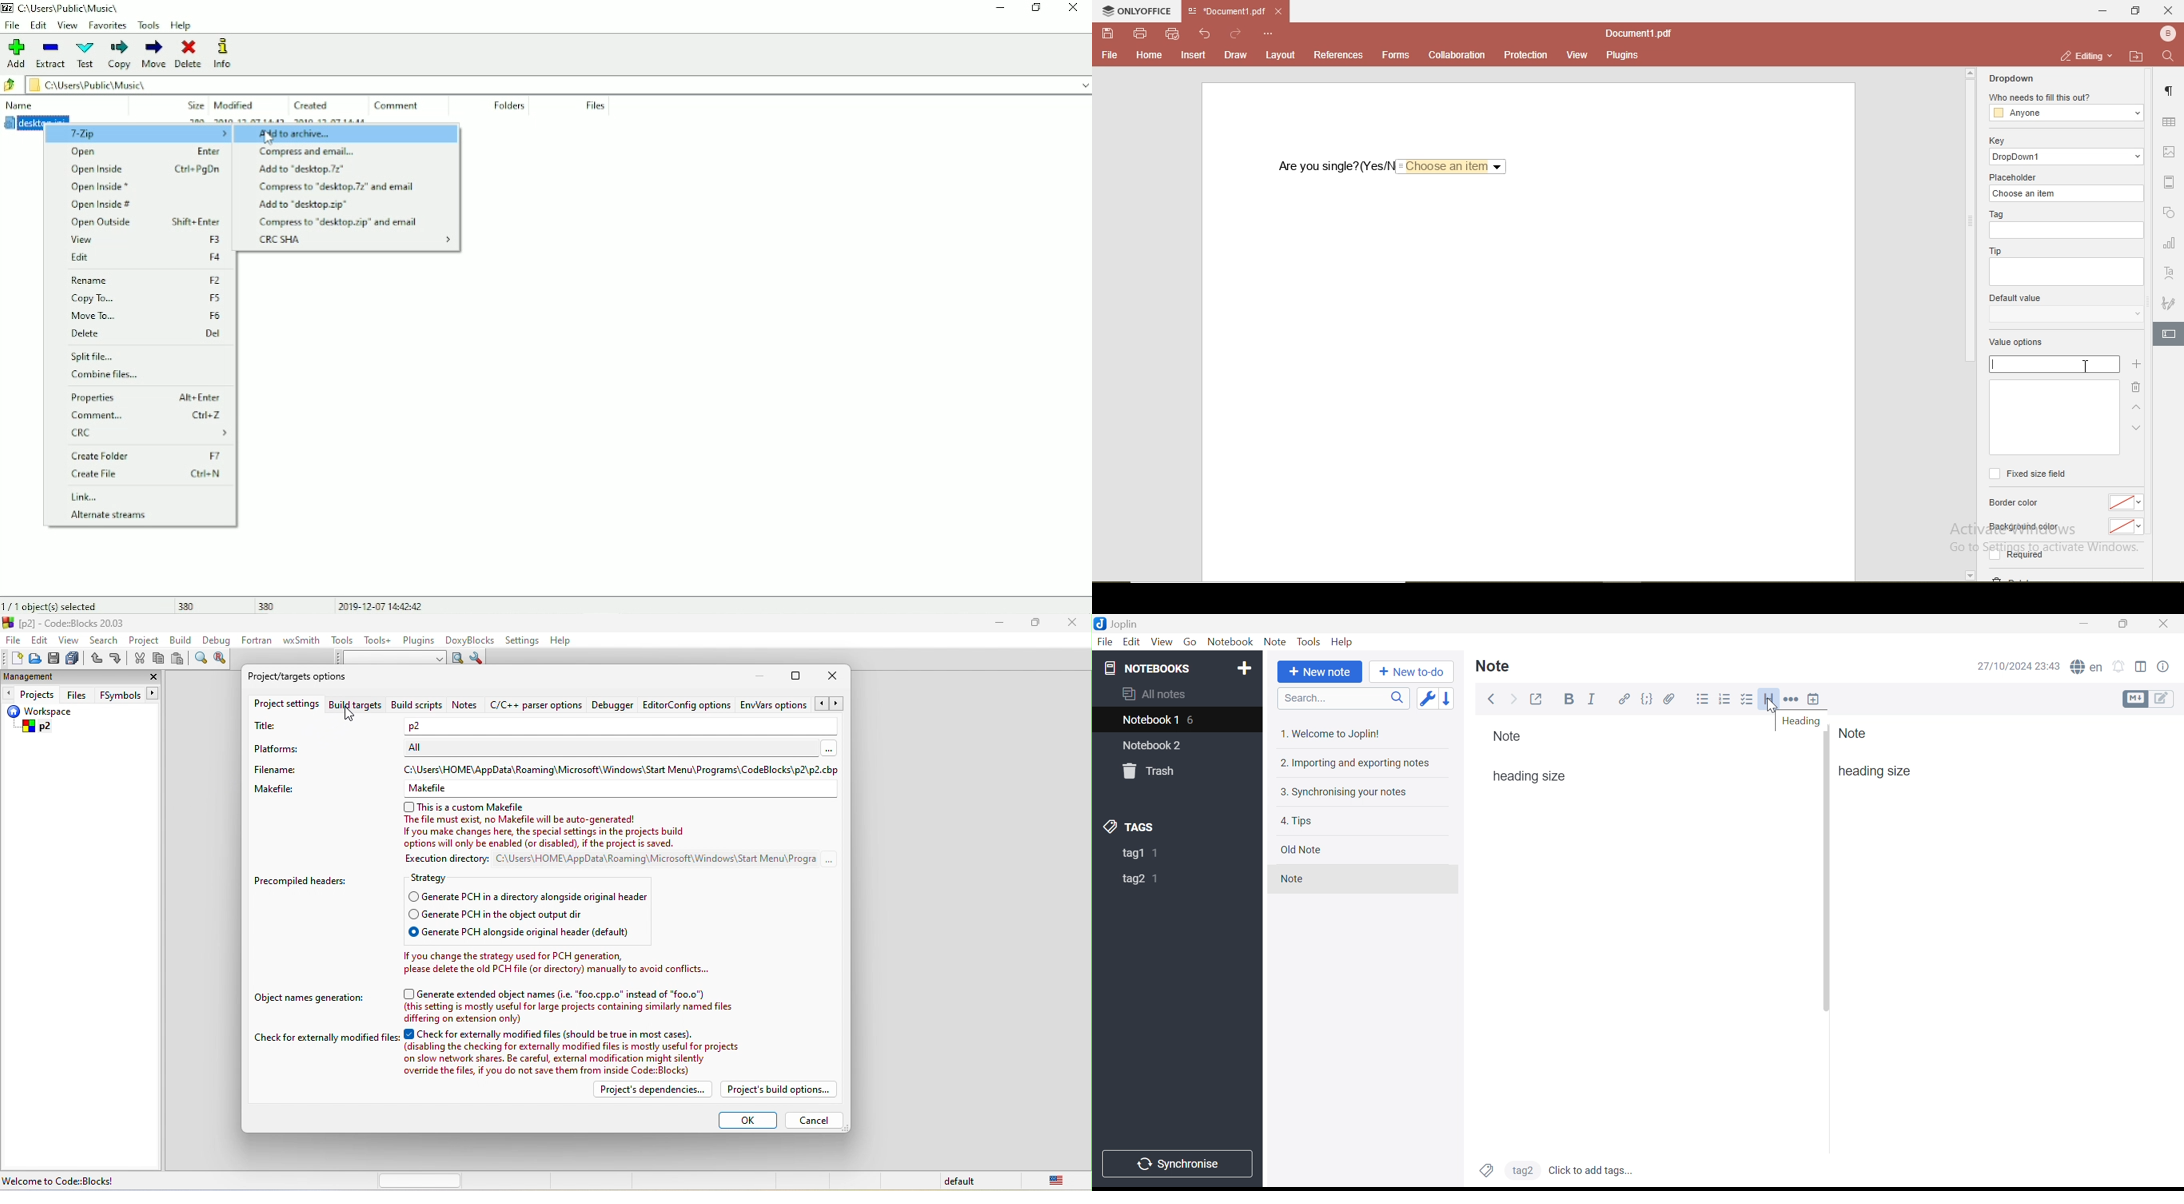  What do you see at coordinates (33, 661) in the screenshot?
I see `open` at bounding box center [33, 661].